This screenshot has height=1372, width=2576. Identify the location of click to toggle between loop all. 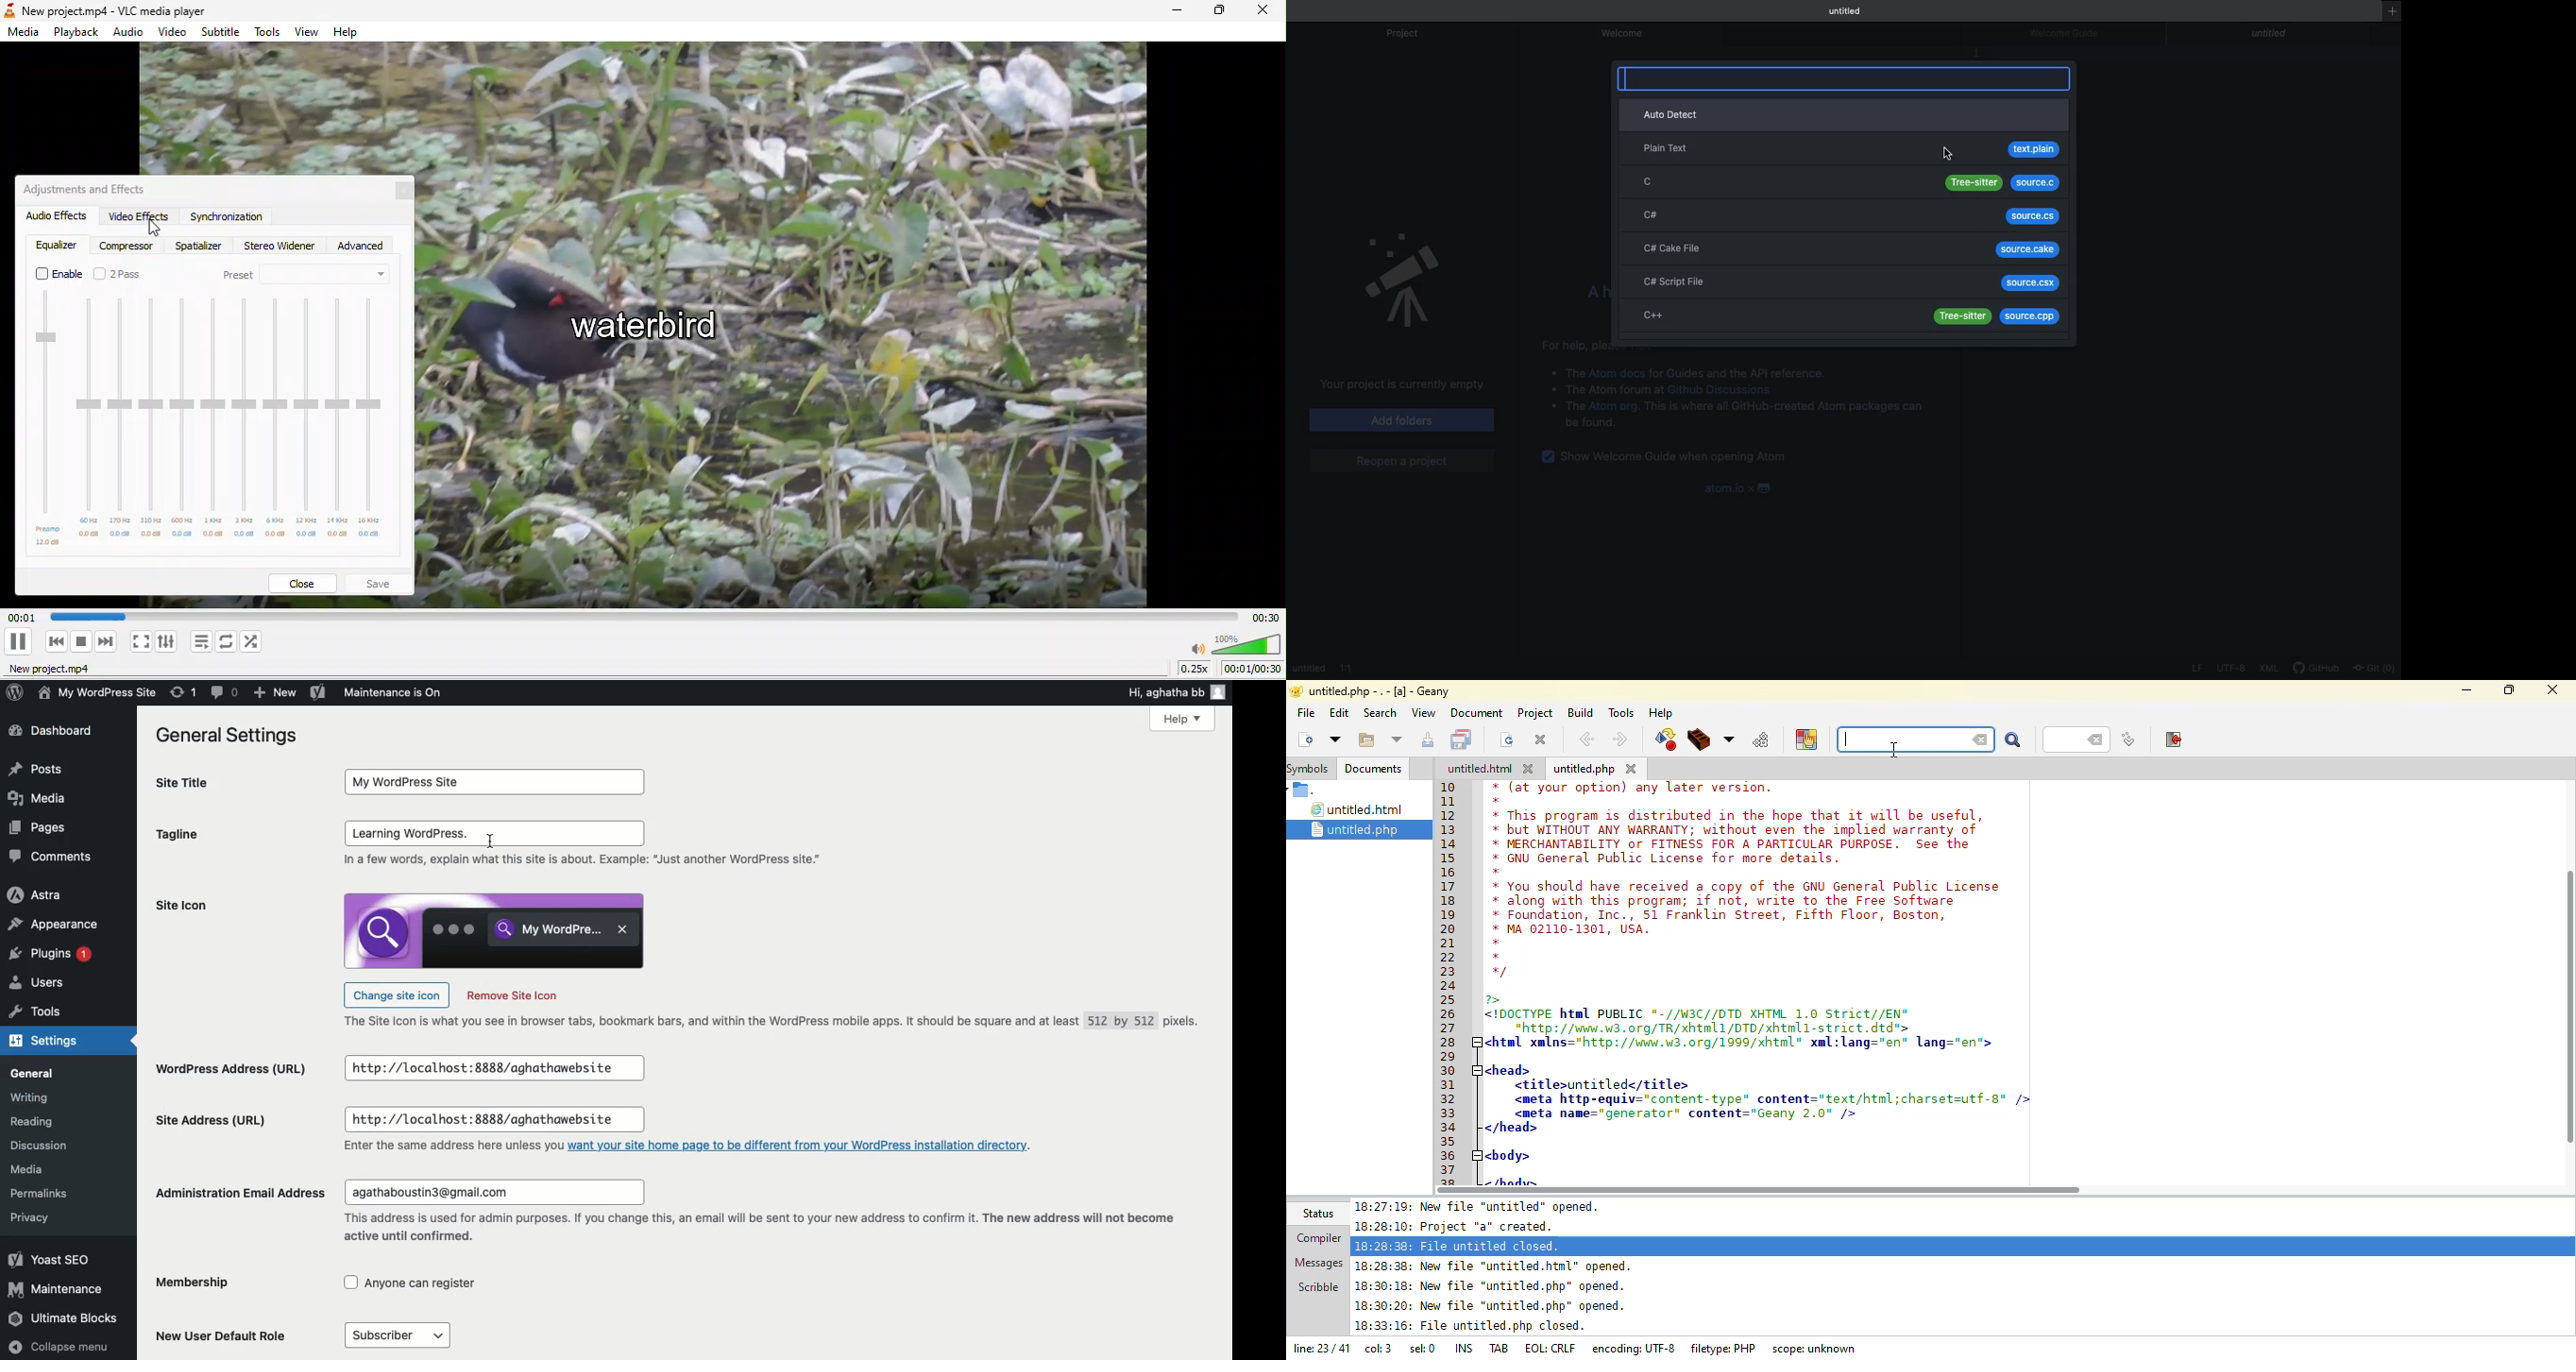
(227, 642).